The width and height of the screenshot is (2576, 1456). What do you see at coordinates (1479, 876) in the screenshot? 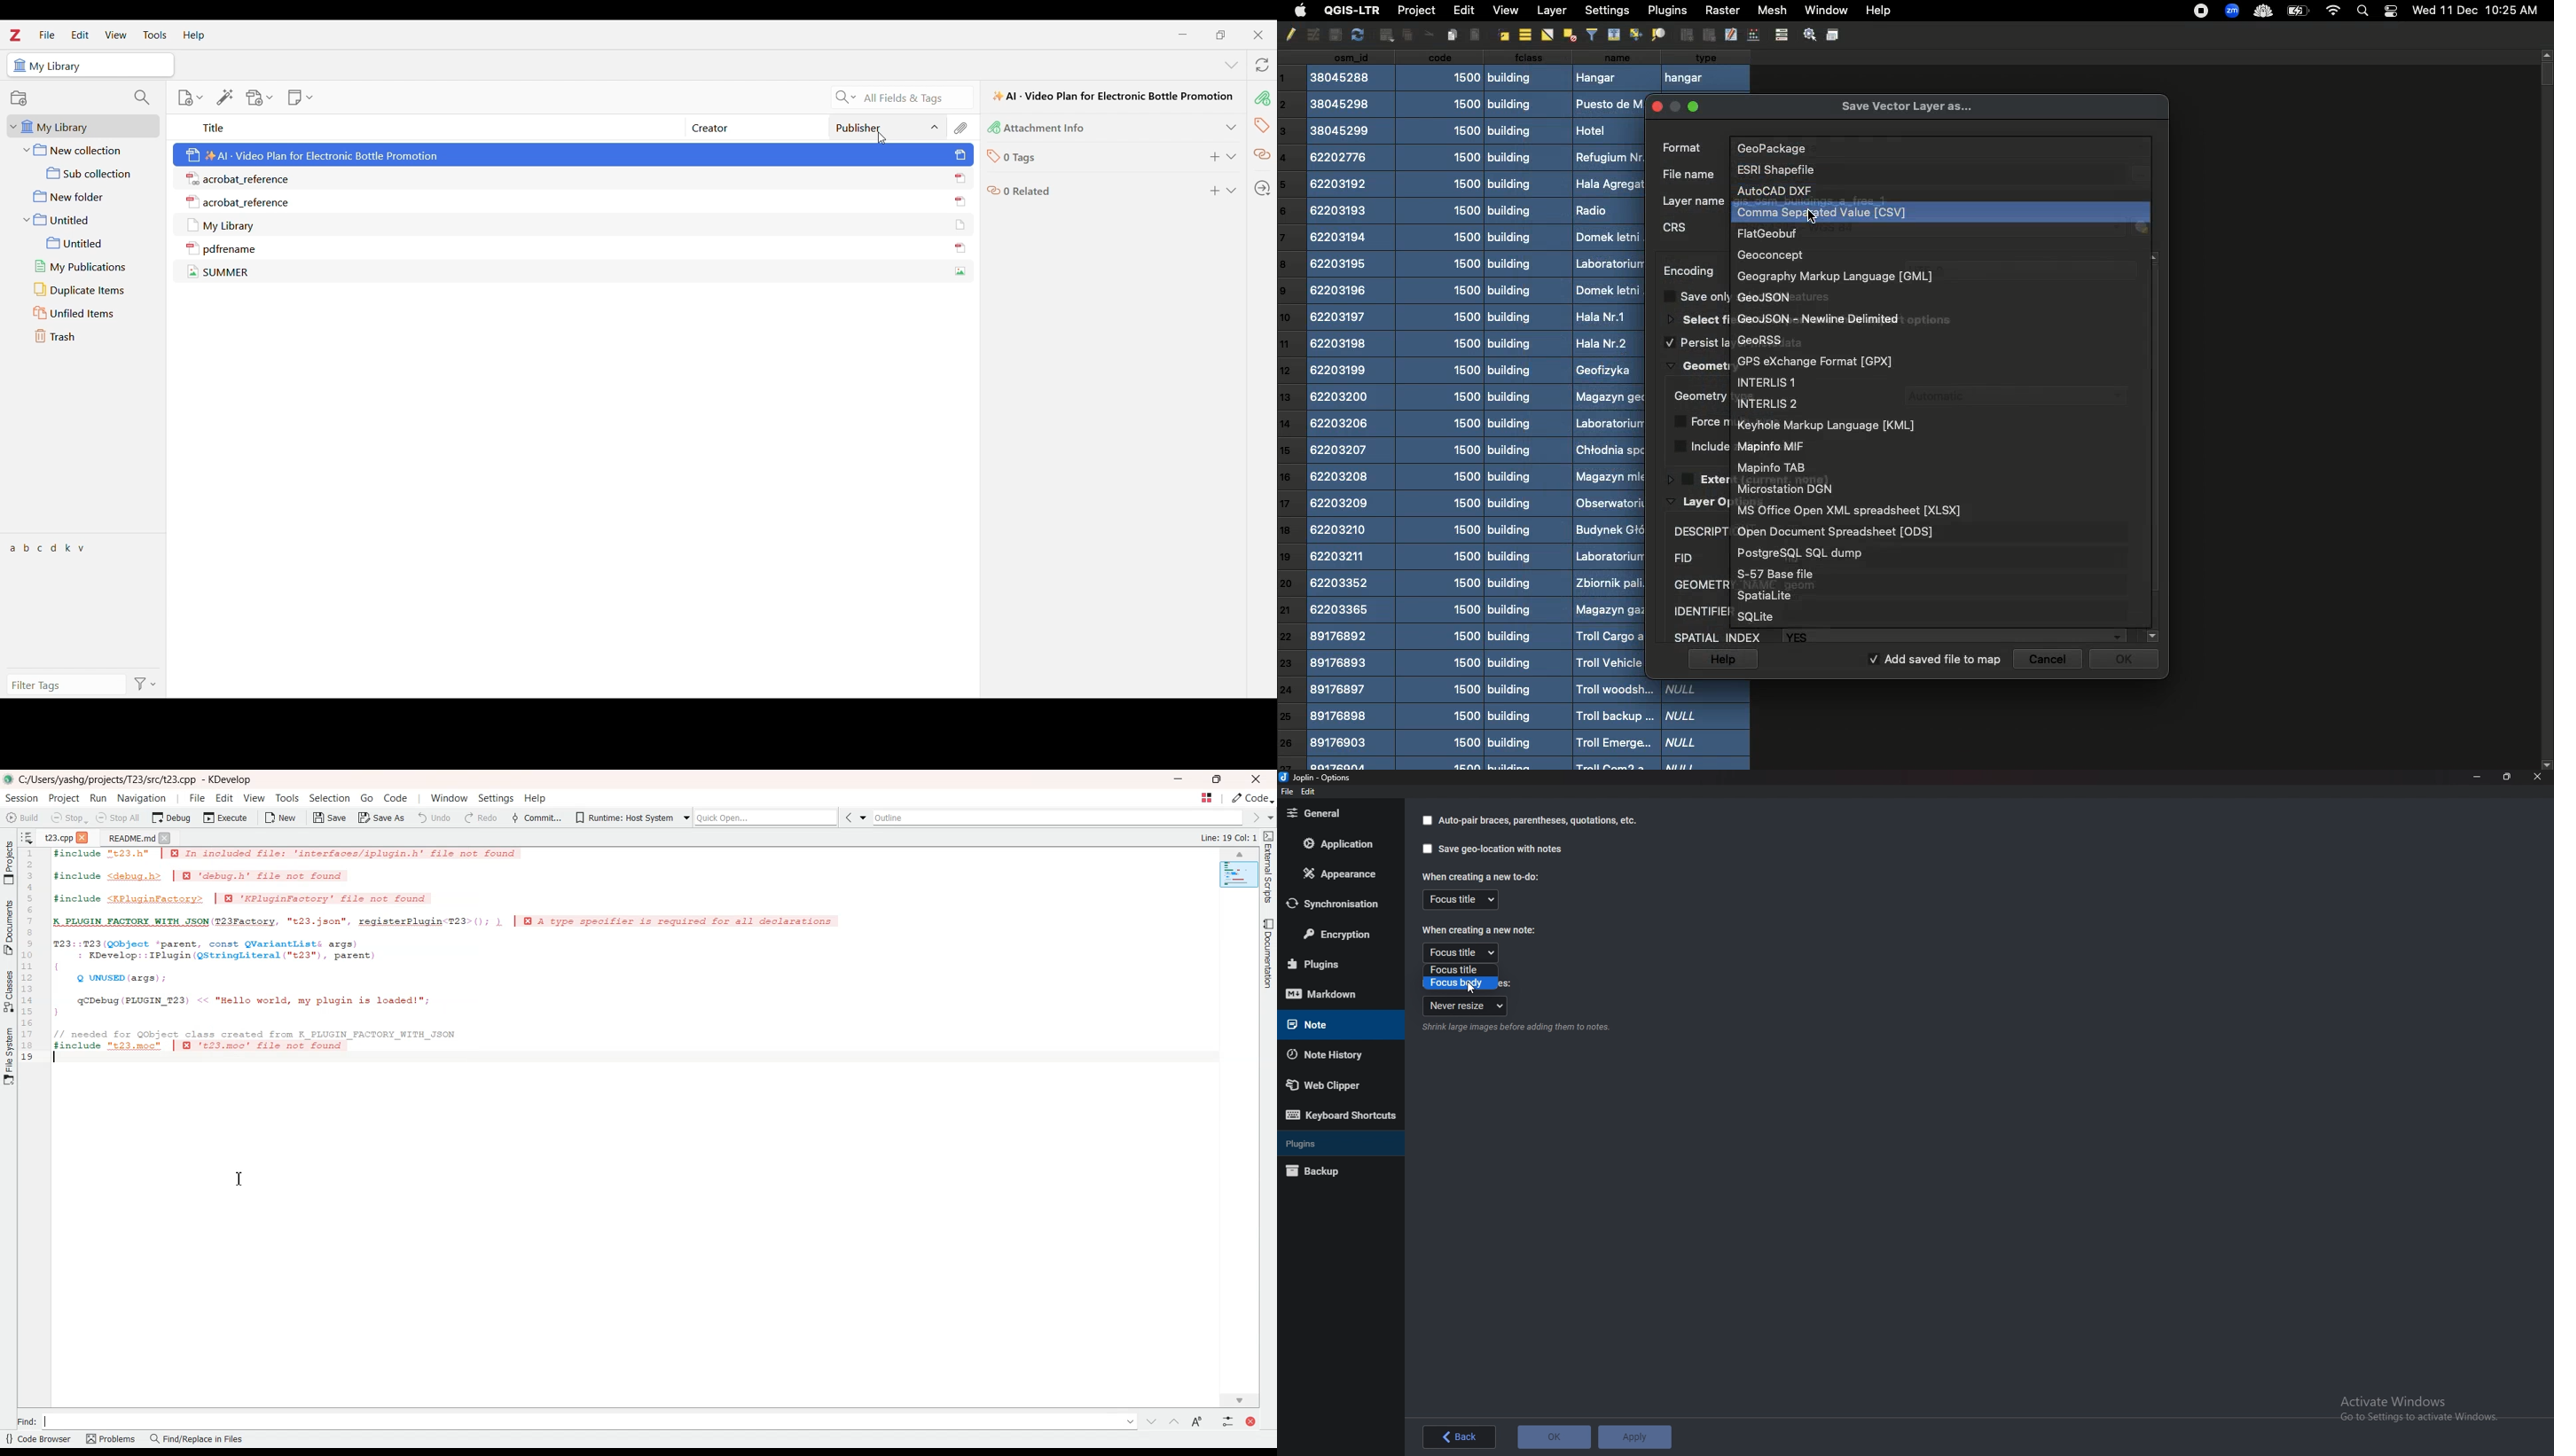
I see `When creating a new todo` at bounding box center [1479, 876].